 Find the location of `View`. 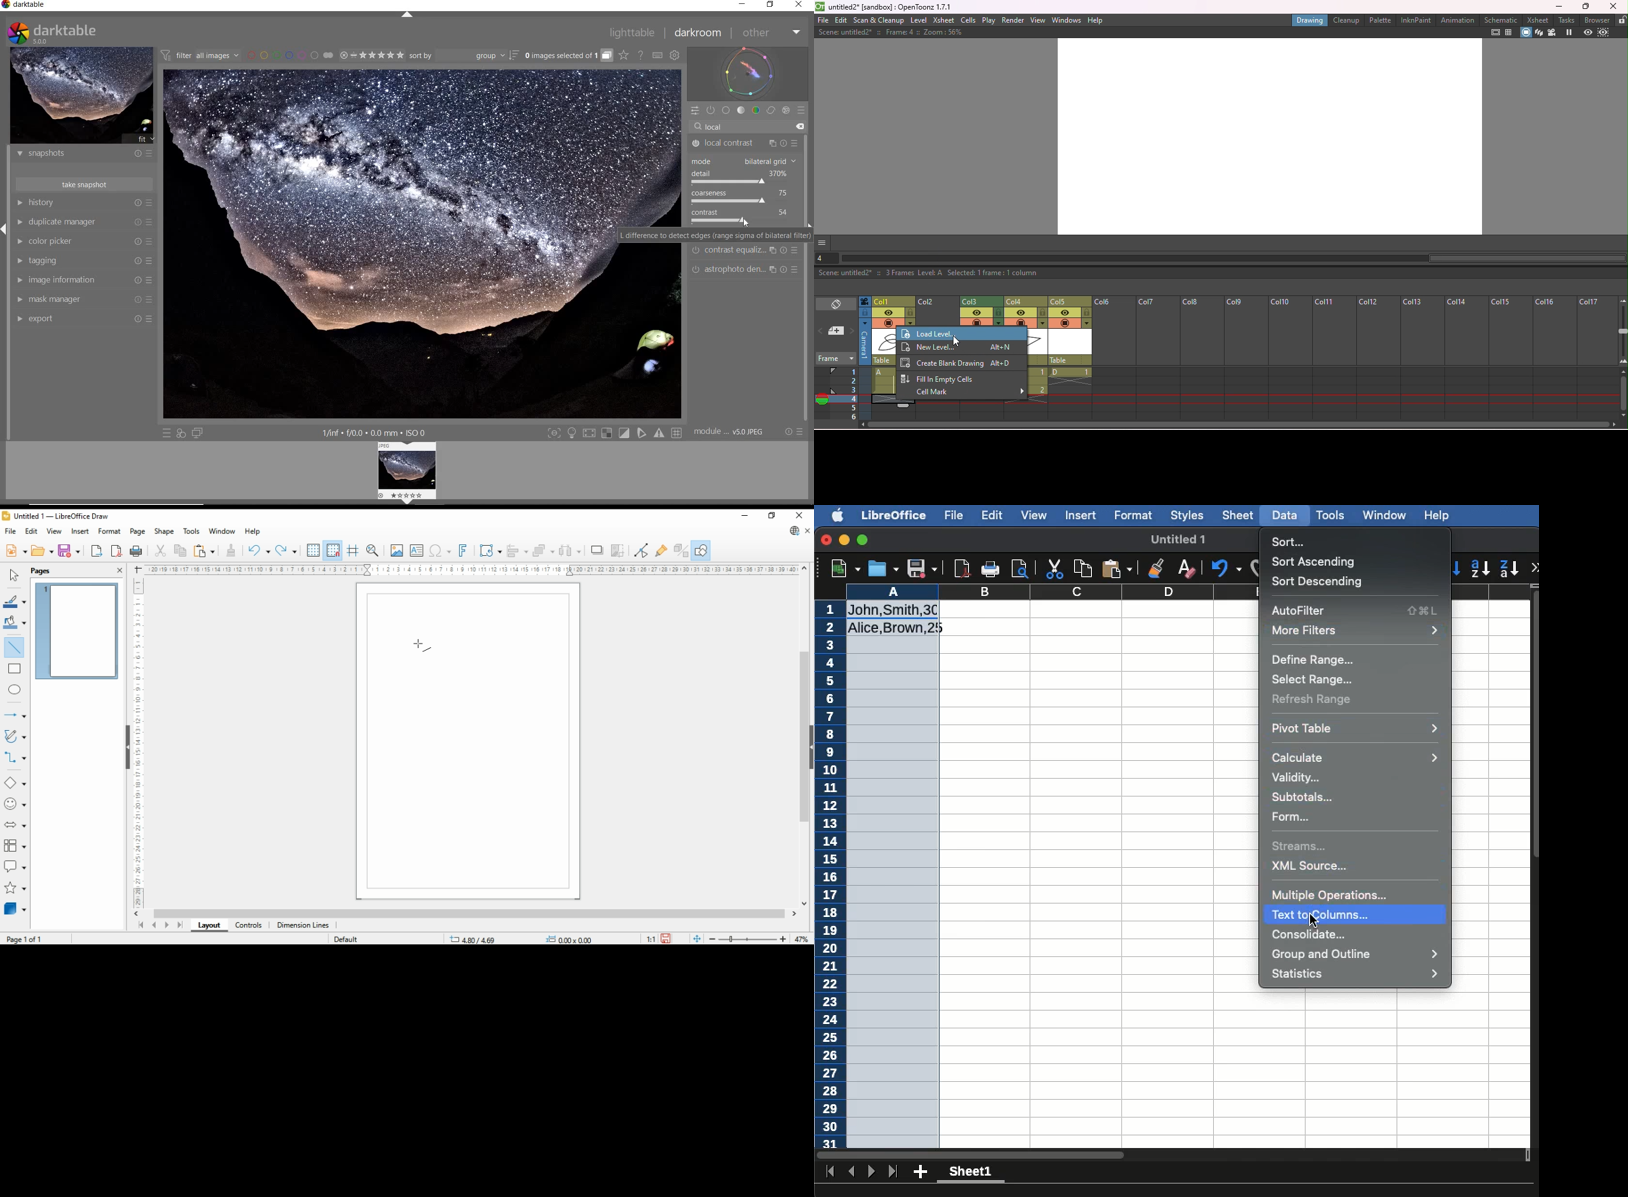

View is located at coordinates (1033, 516).